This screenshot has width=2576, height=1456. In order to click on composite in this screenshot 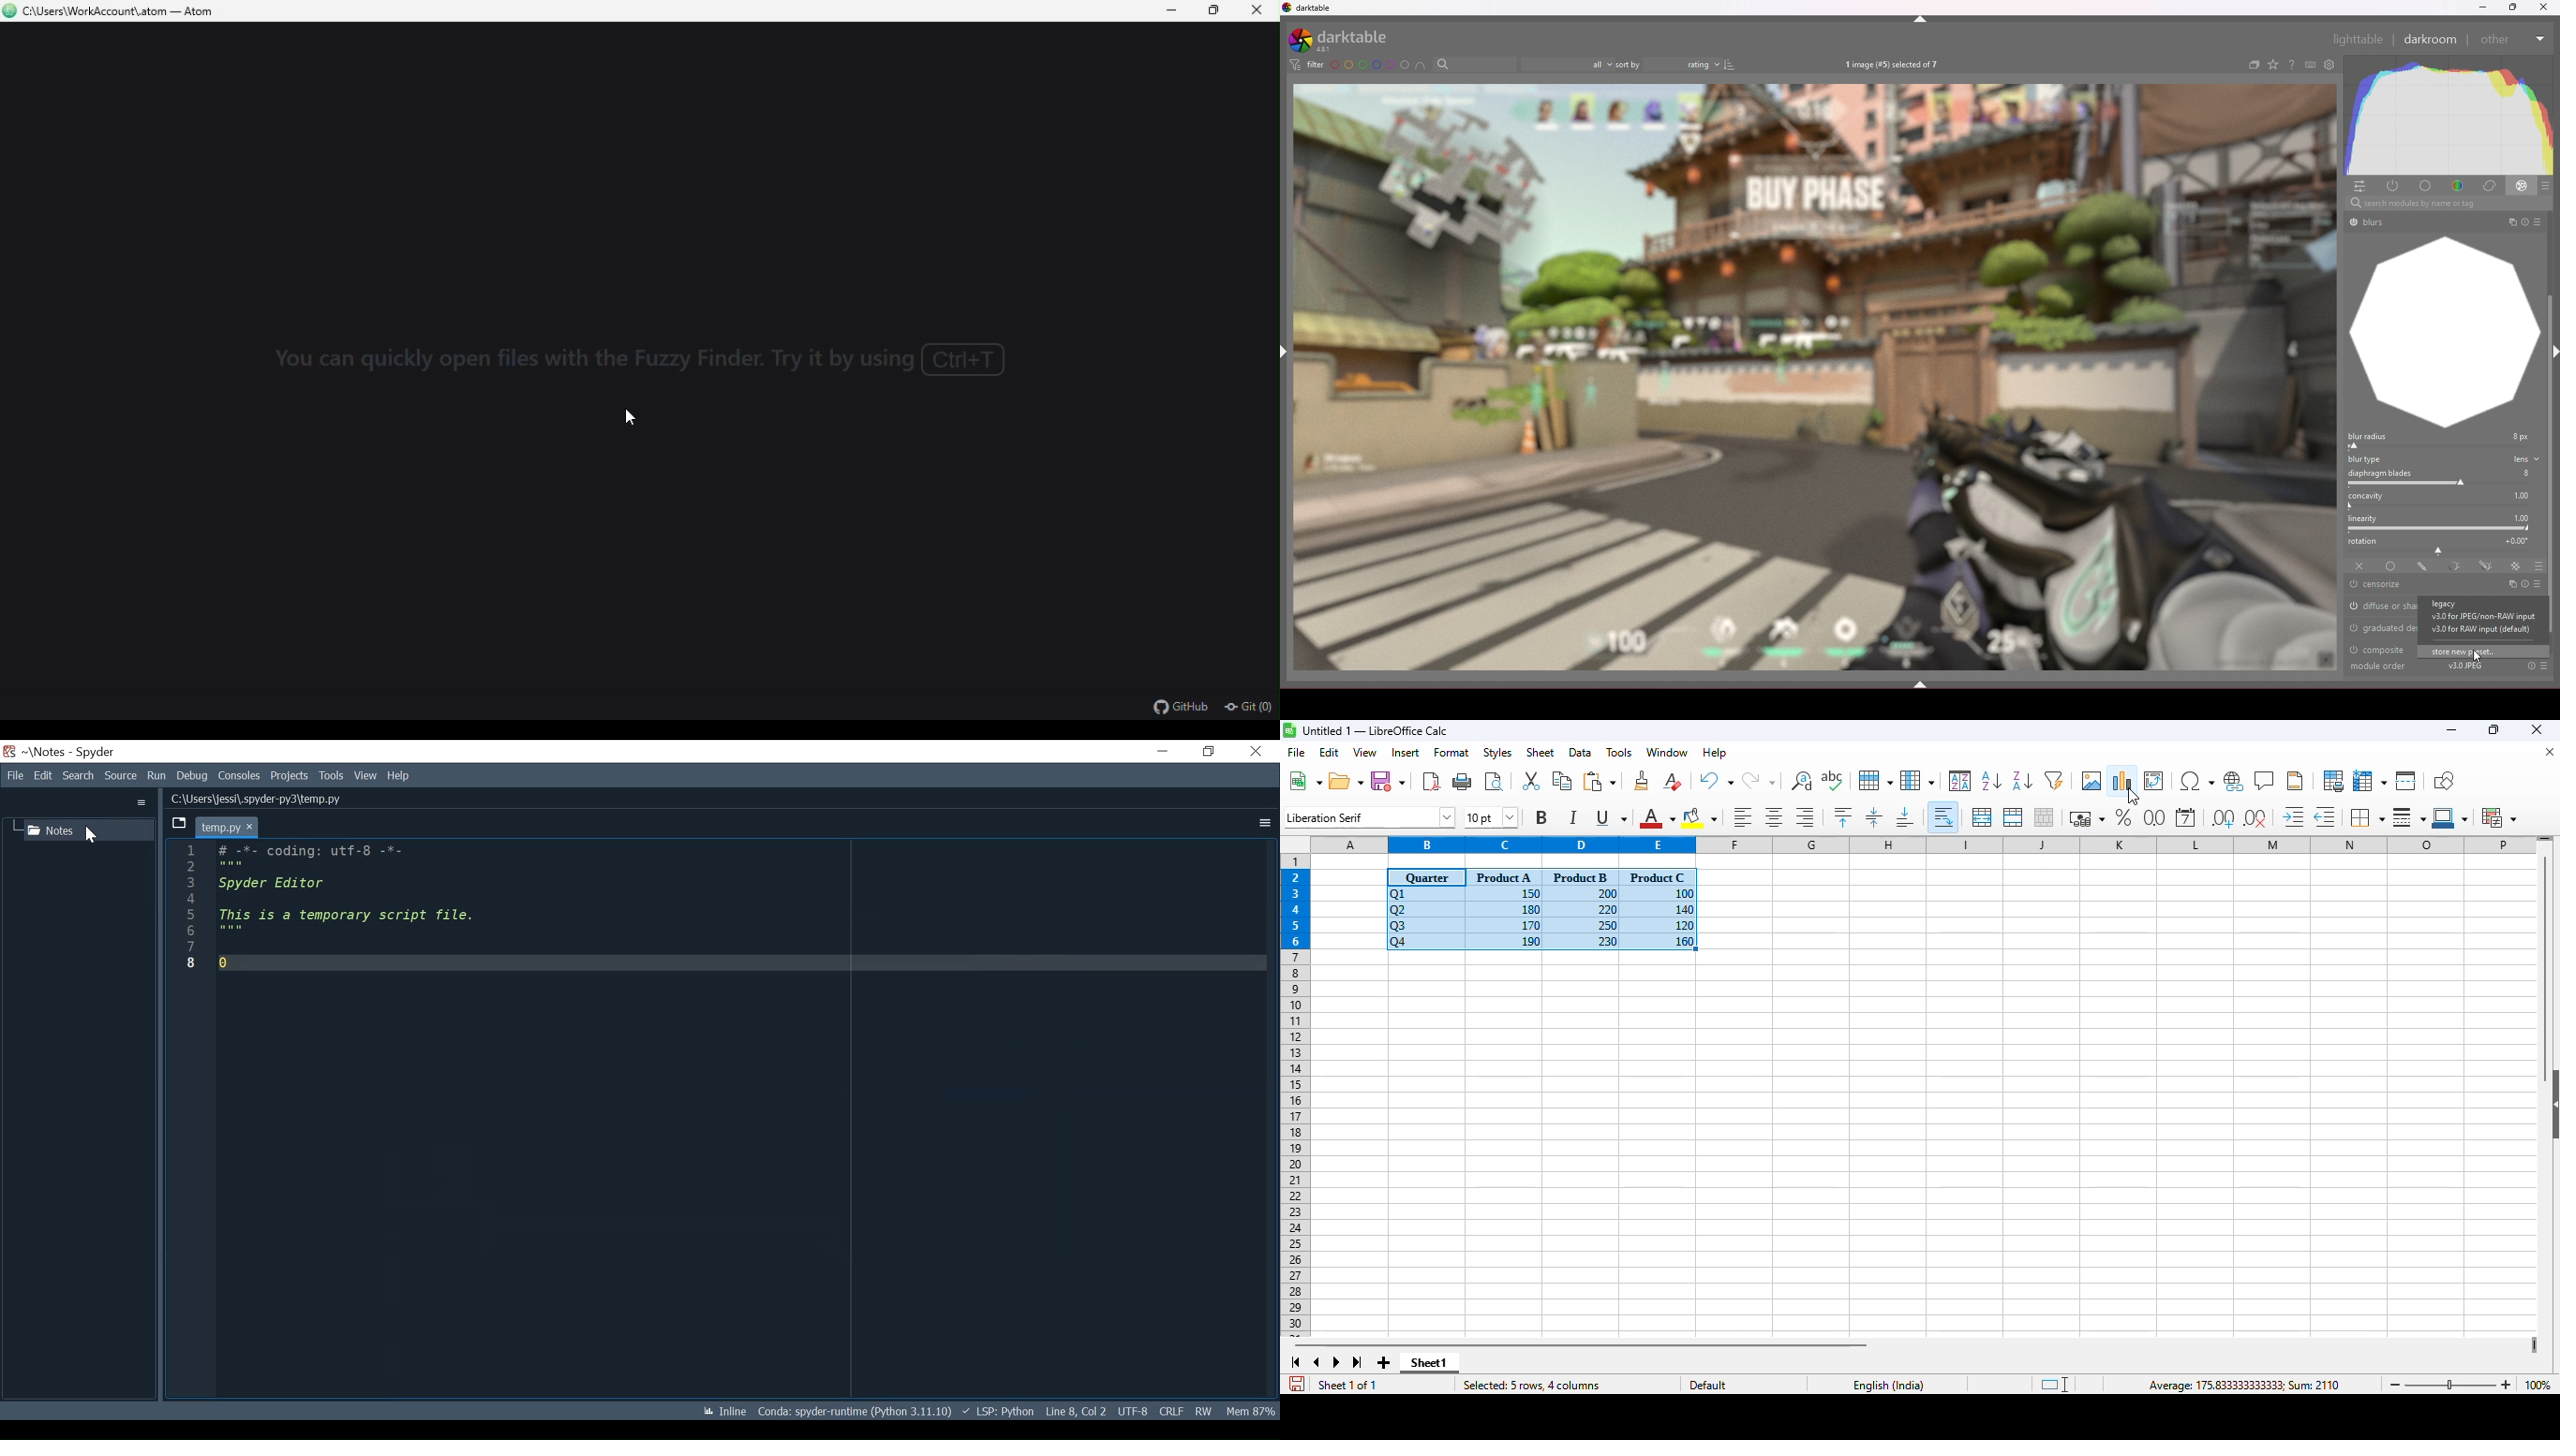, I will do `click(2381, 649)`.